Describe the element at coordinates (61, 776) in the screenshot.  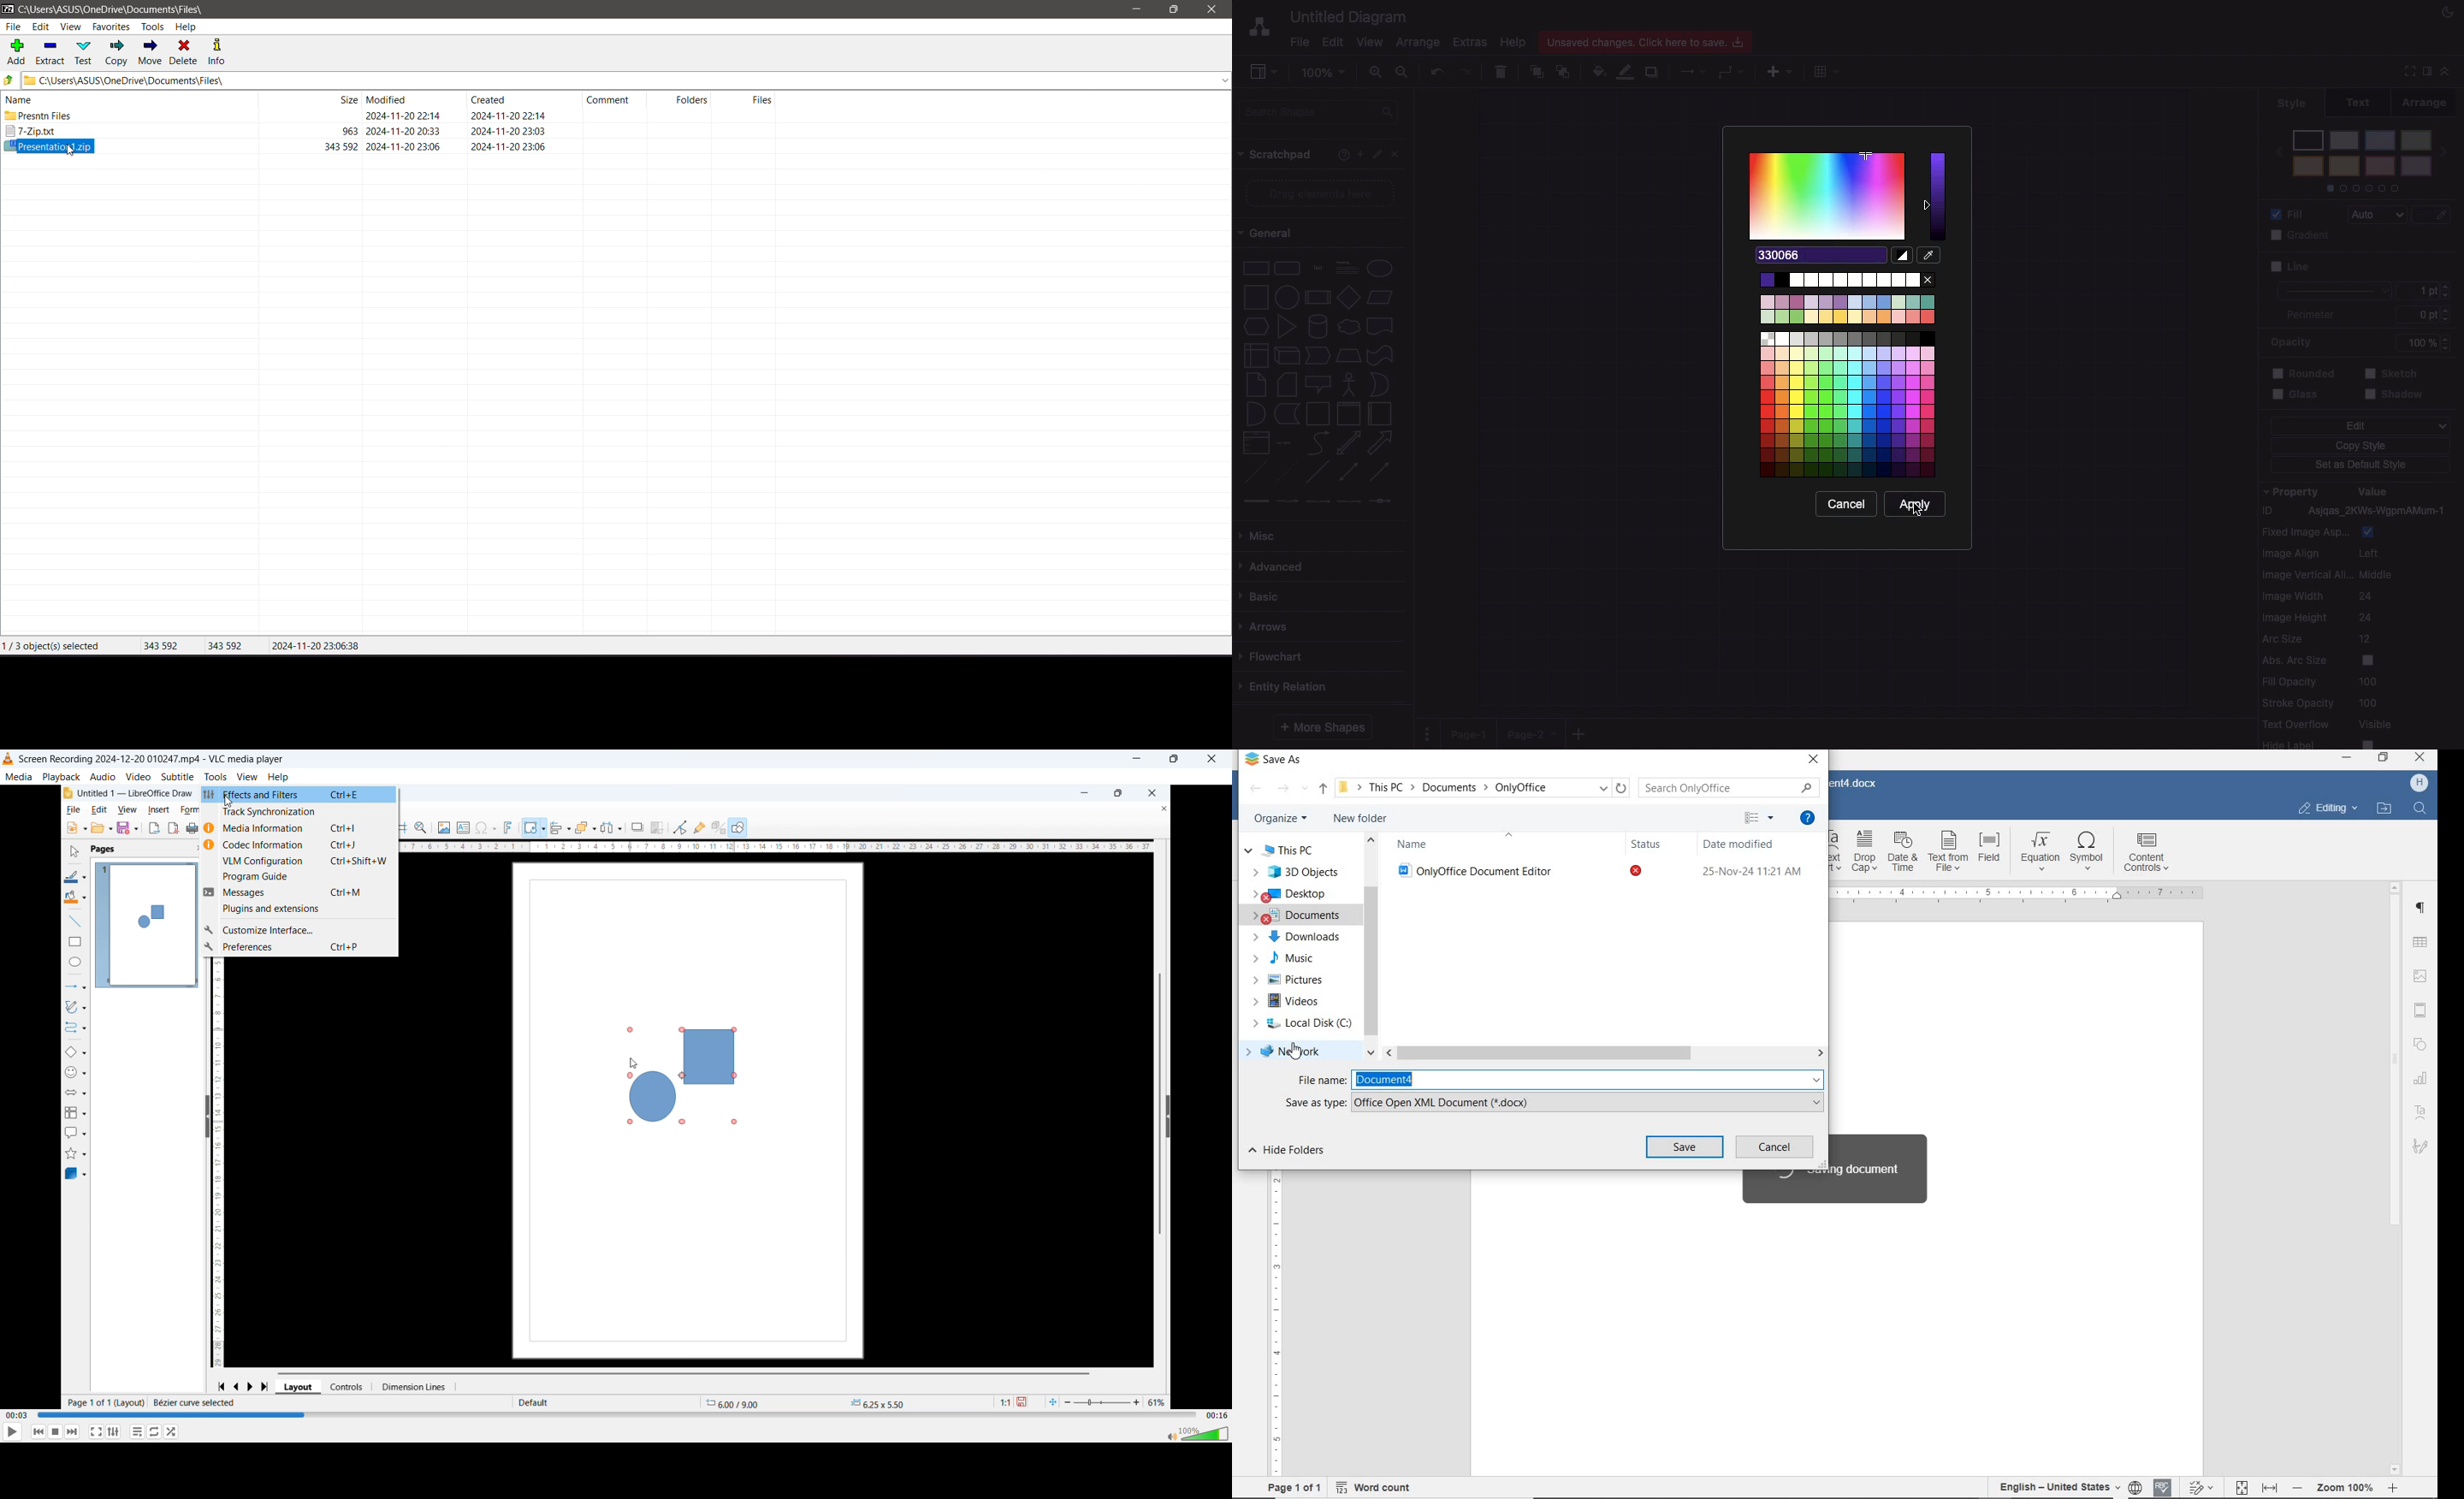
I see `playback` at that location.